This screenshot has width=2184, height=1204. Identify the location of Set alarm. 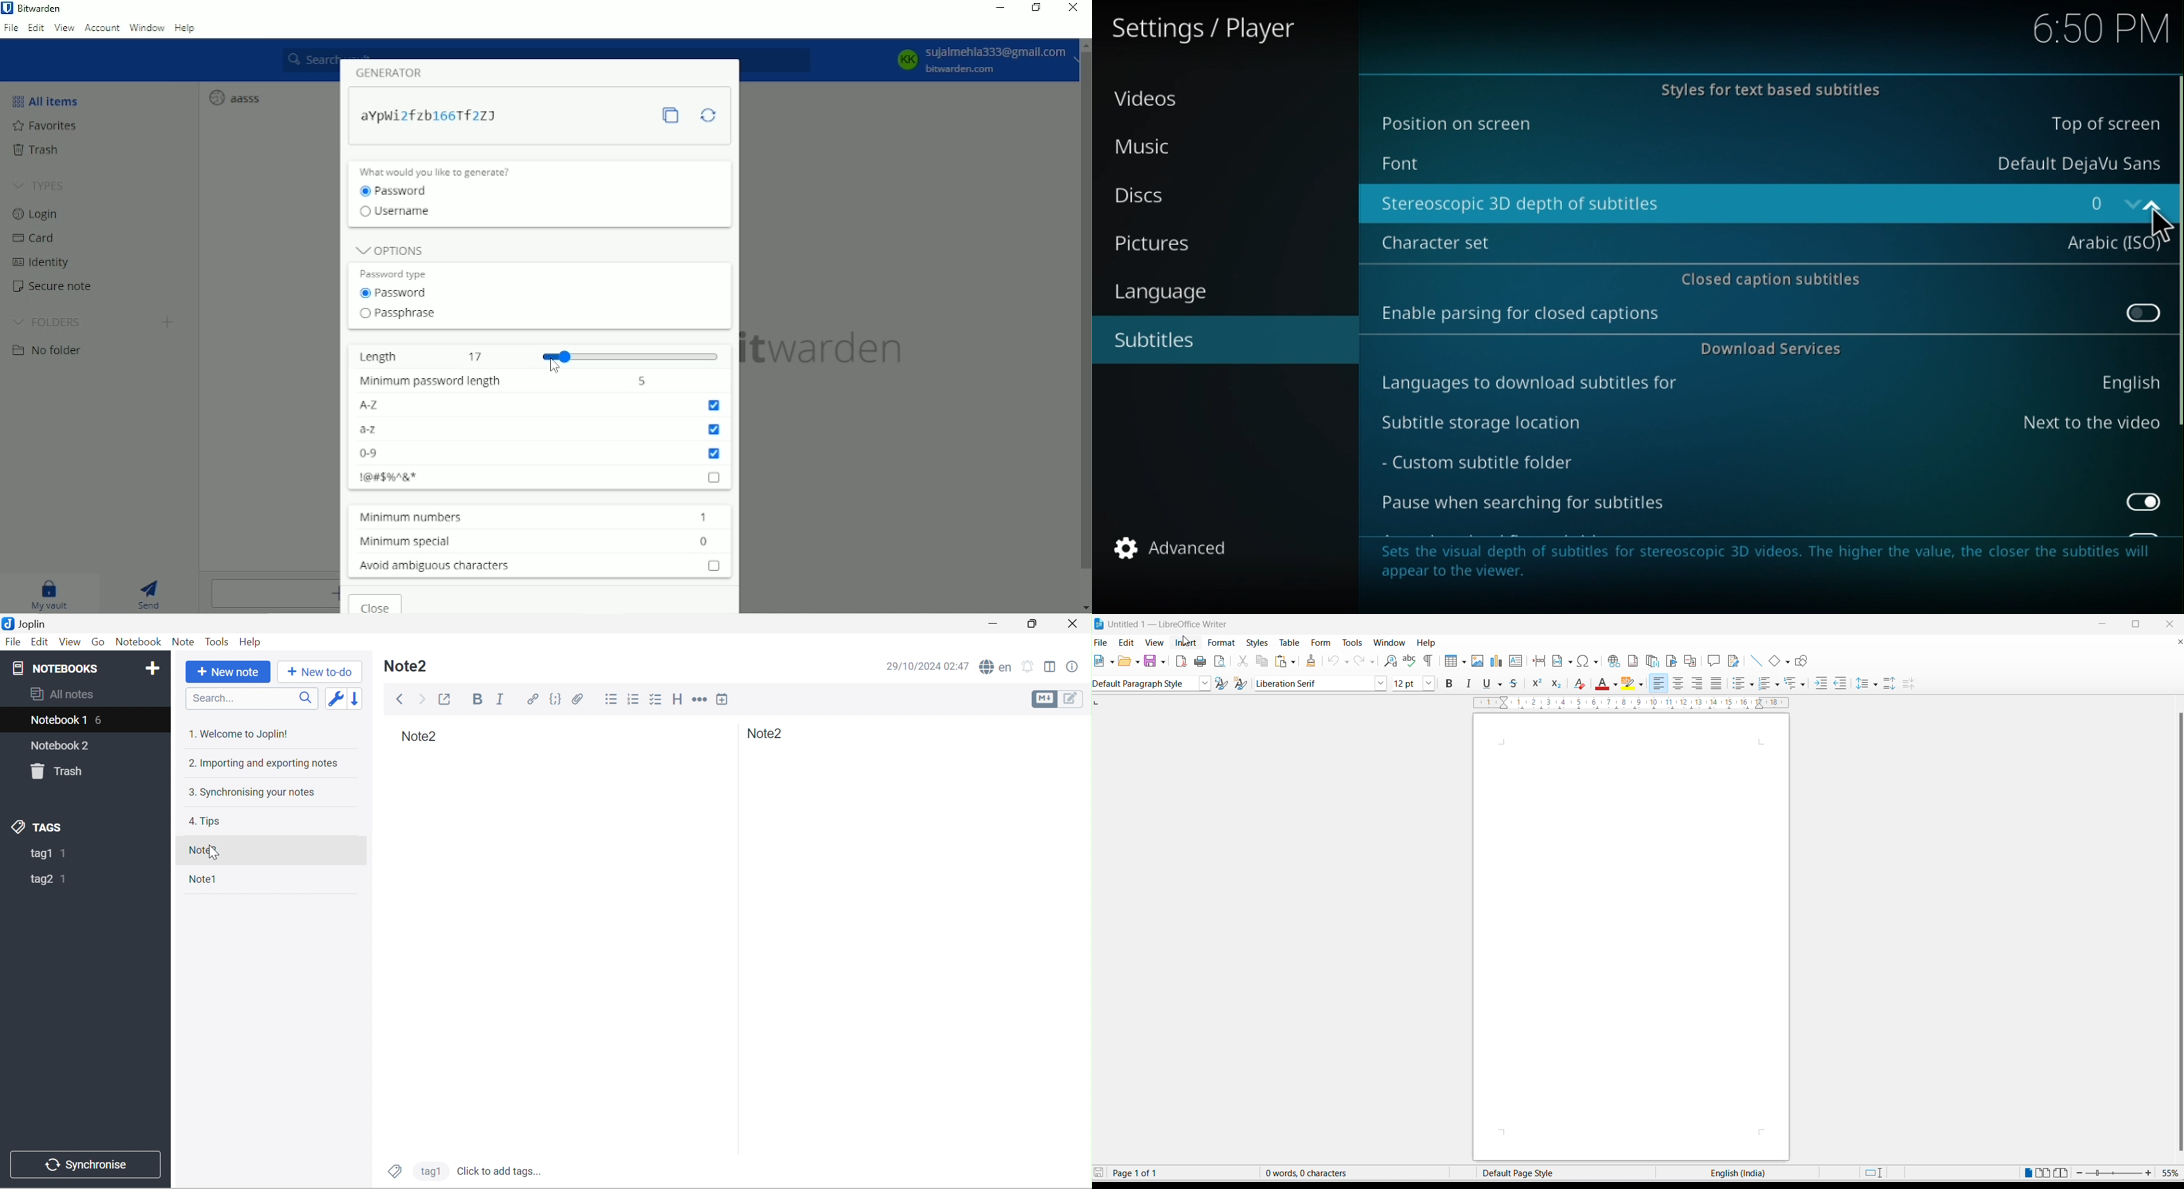
(1029, 666).